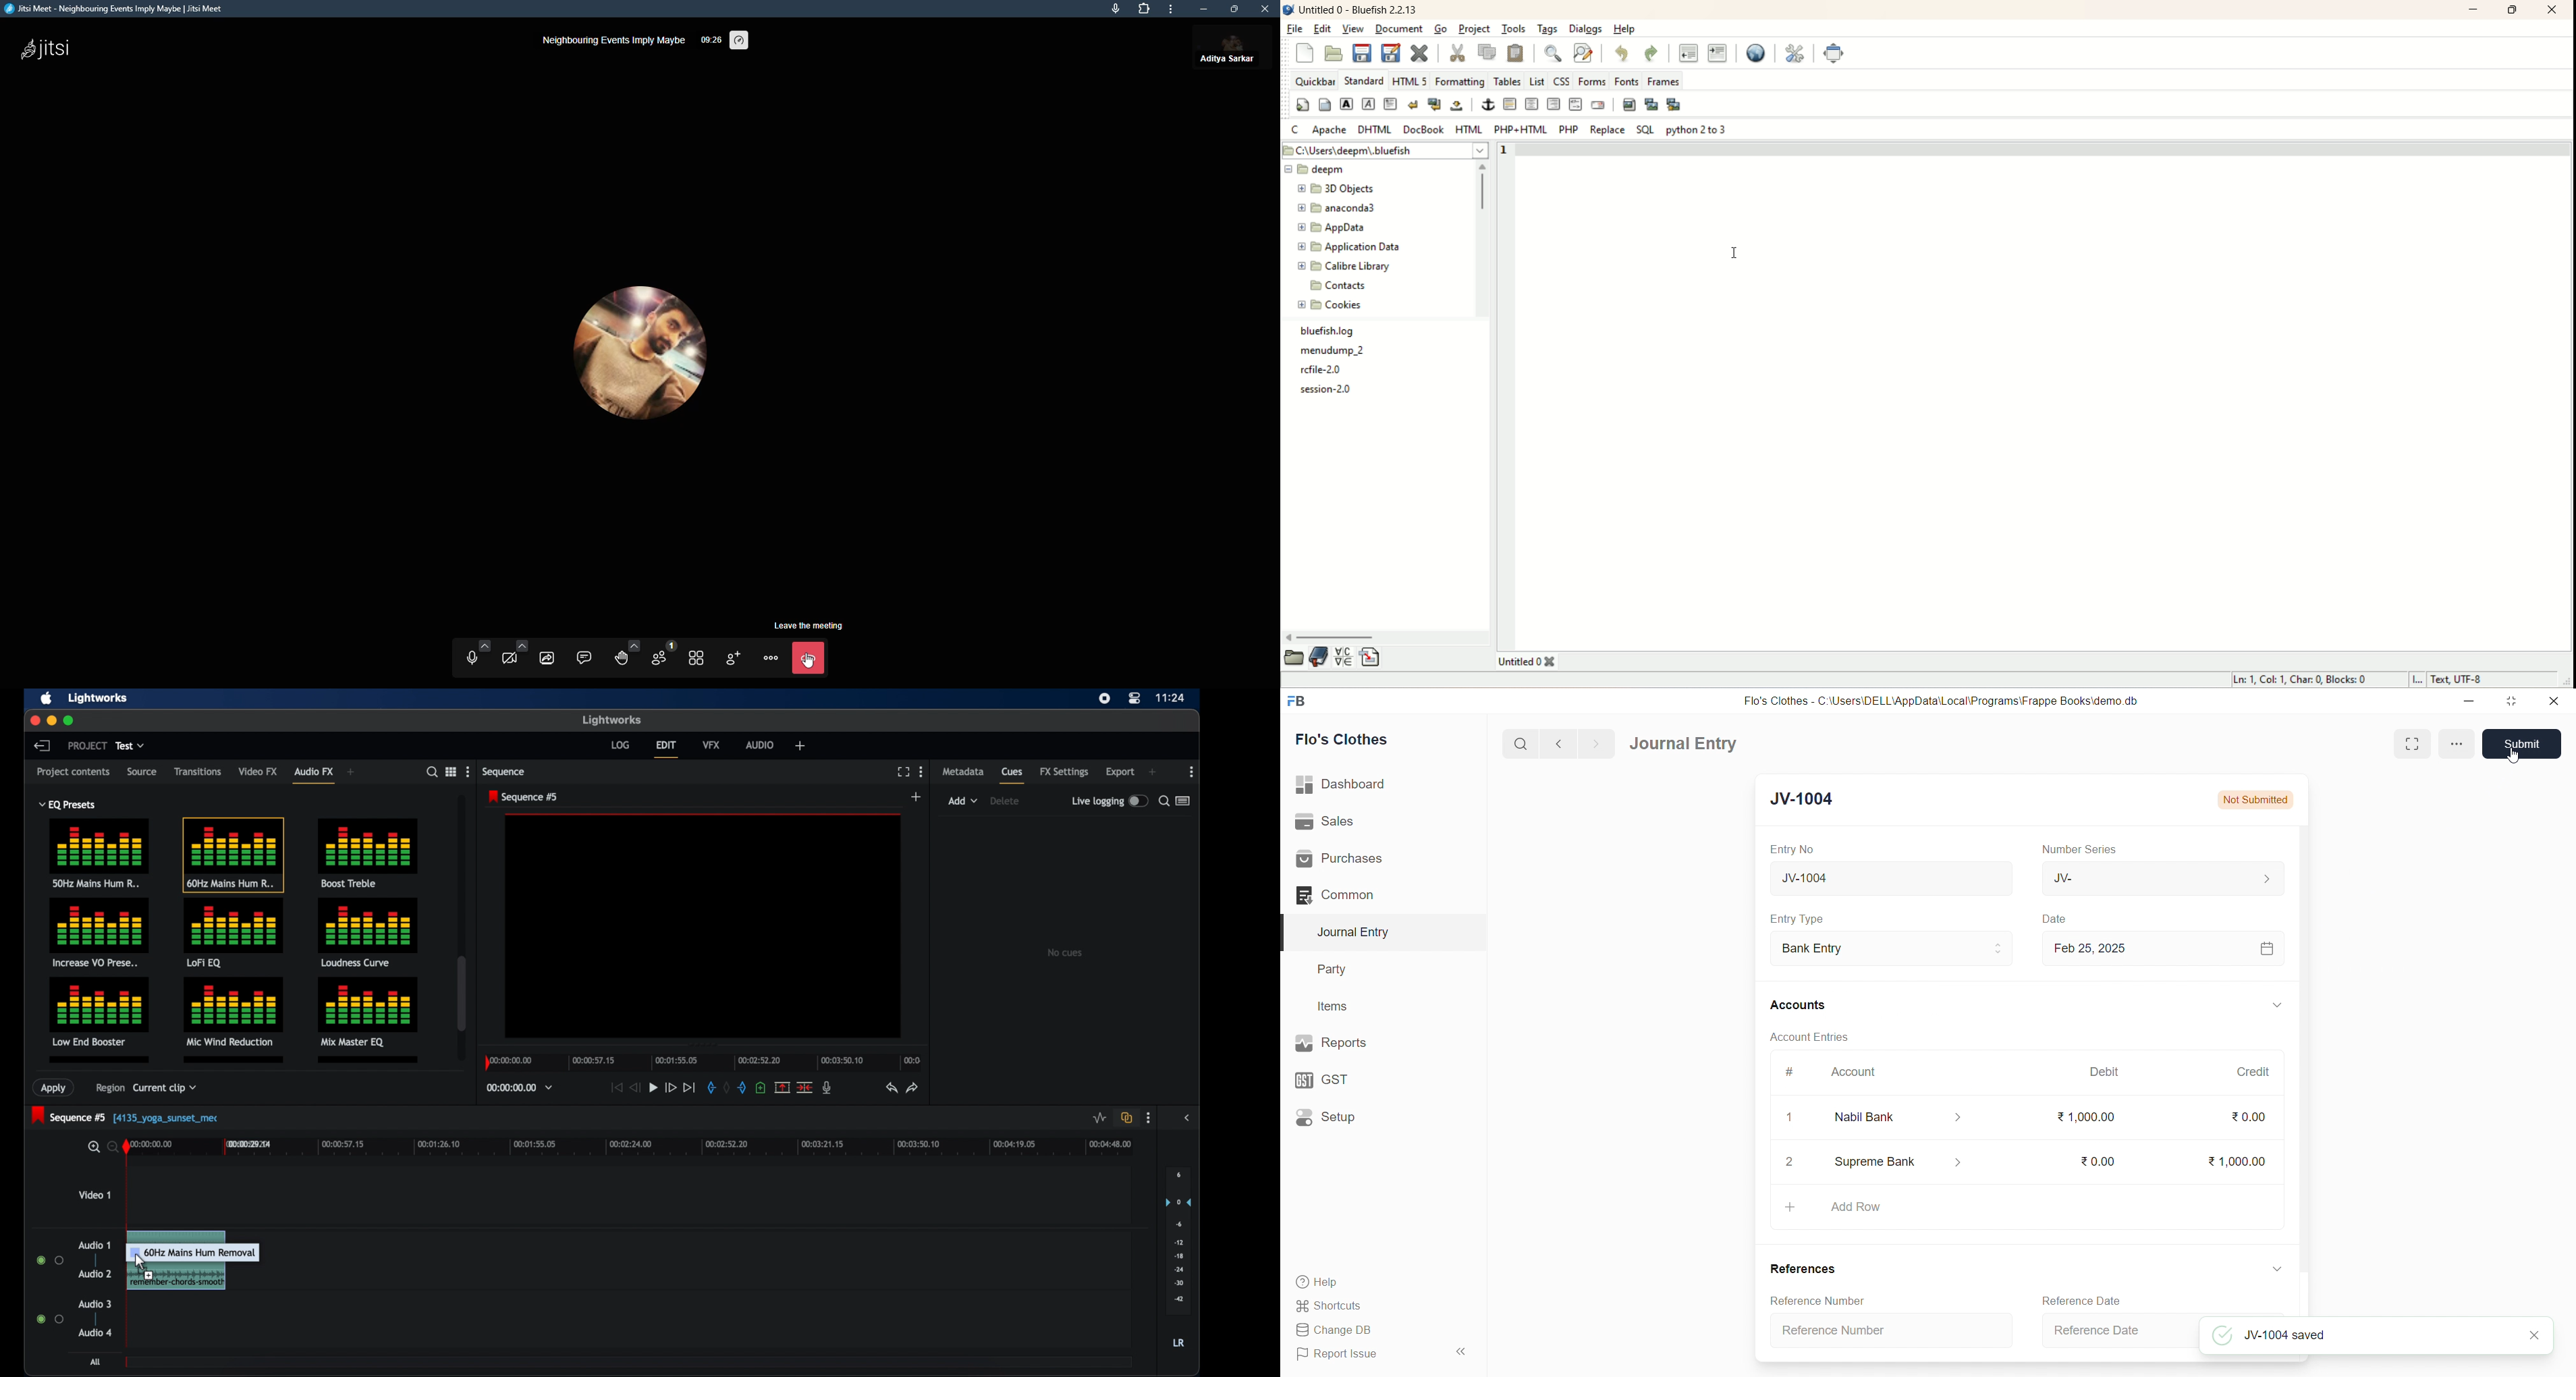 The height and width of the screenshot is (1400, 2576). Describe the element at coordinates (1523, 742) in the screenshot. I see `search` at that location.